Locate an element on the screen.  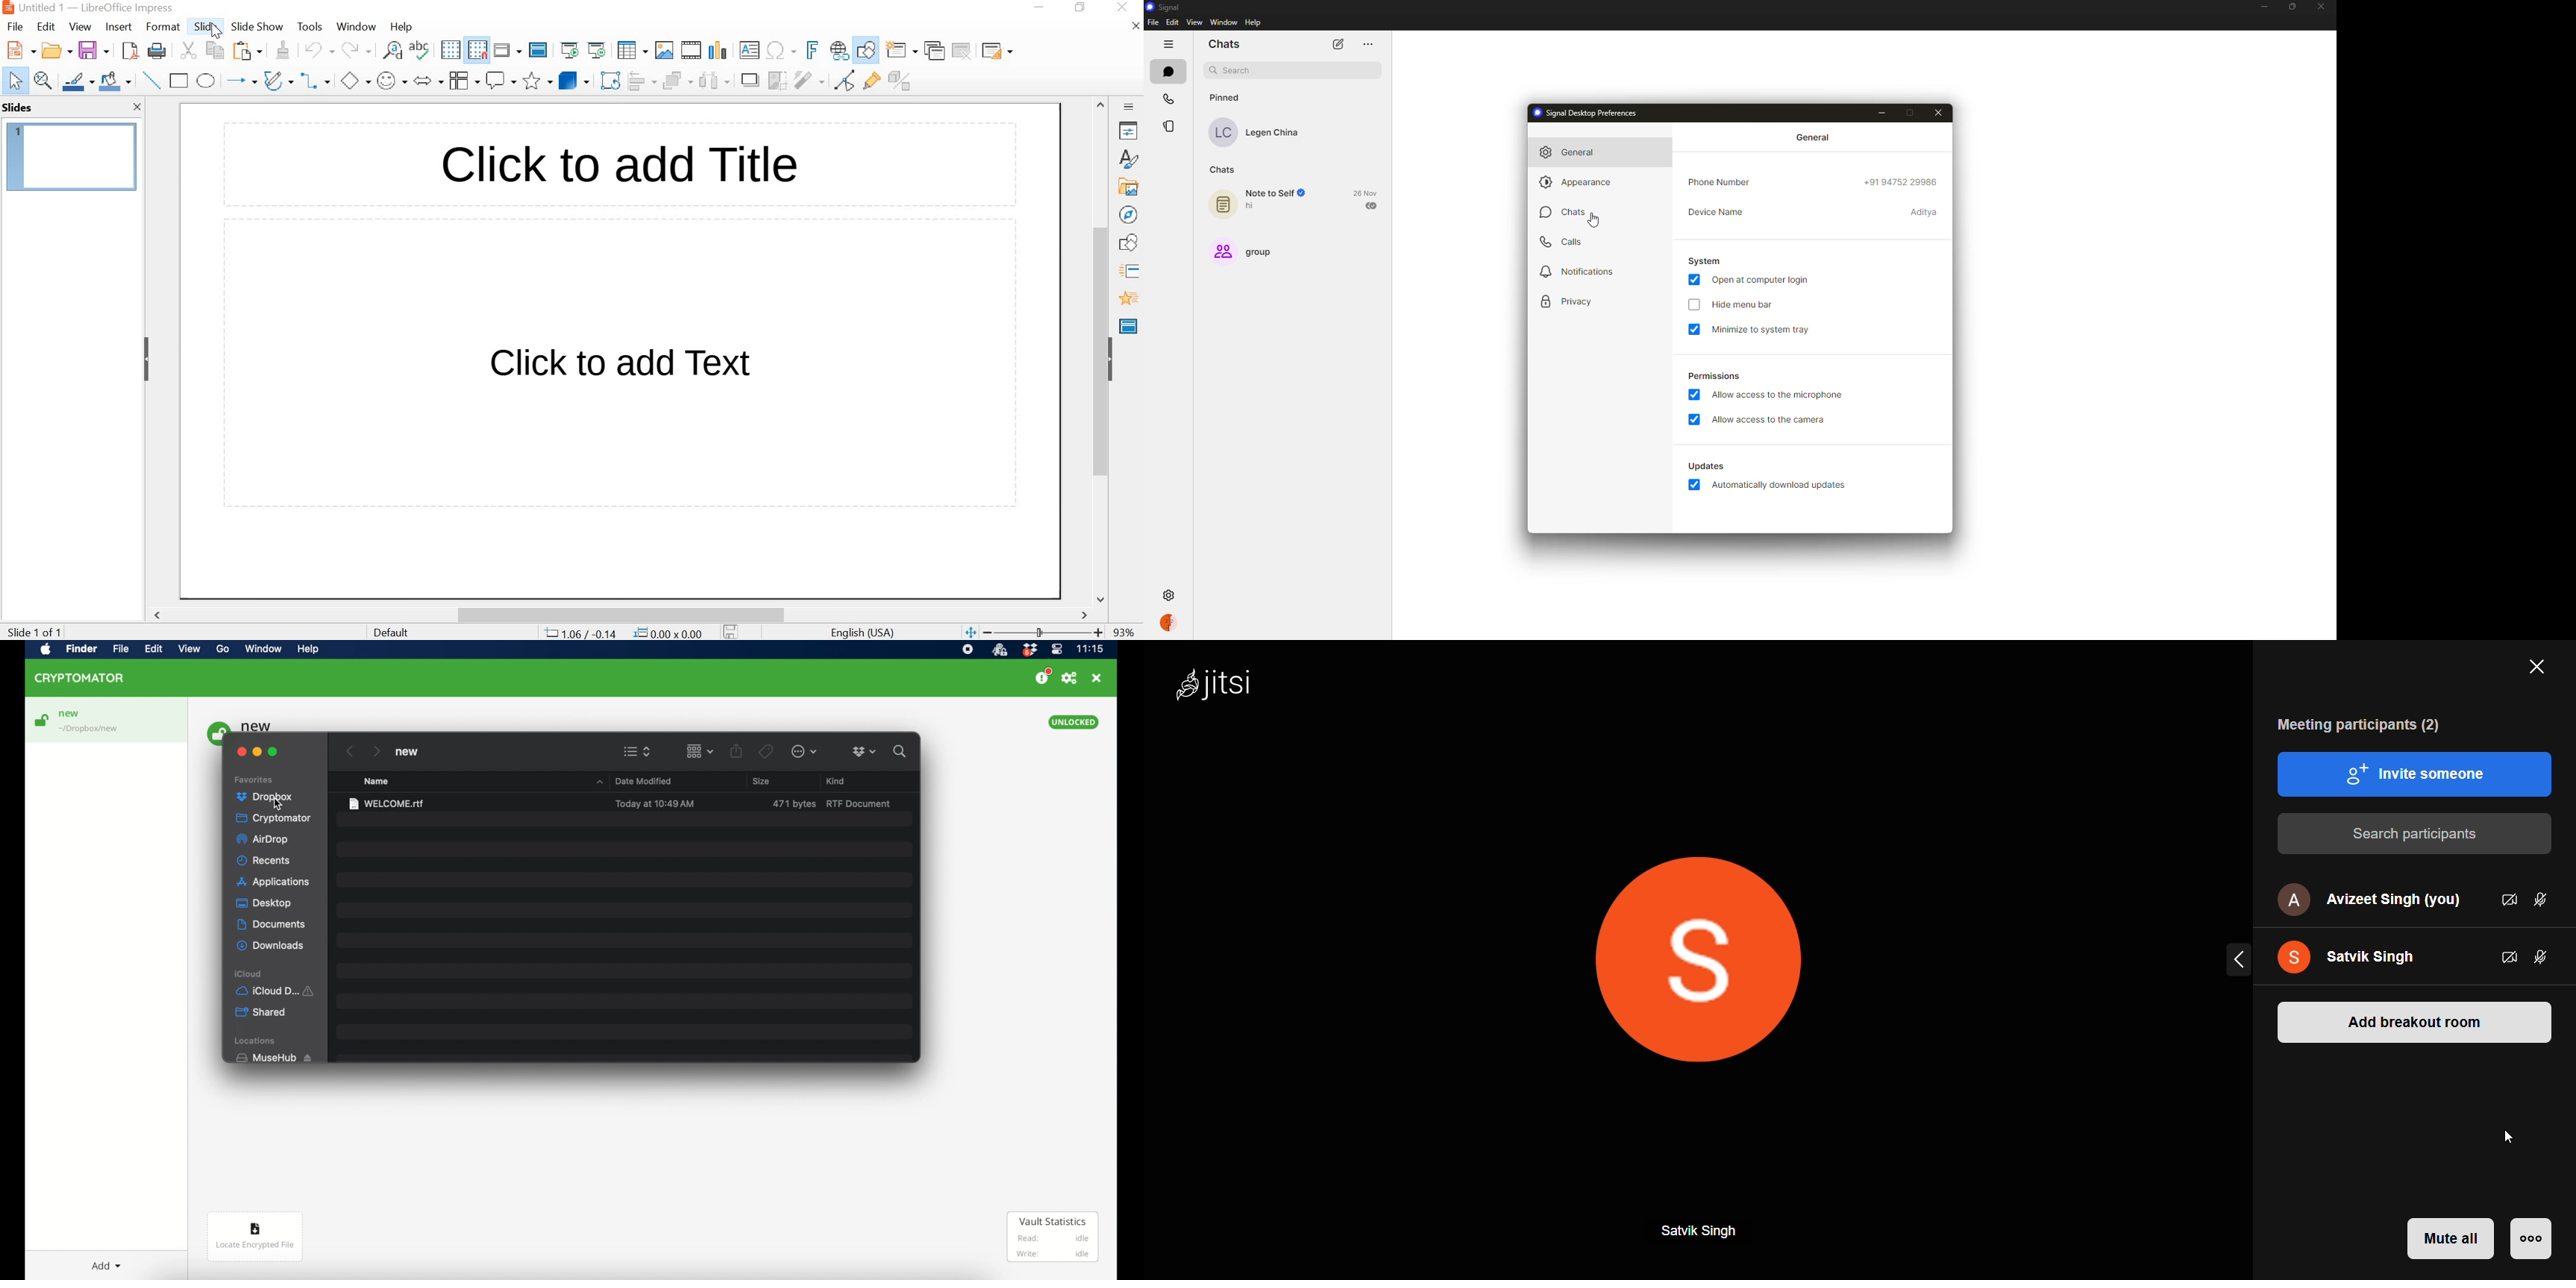
TEXT LANGUAGE is located at coordinates (864, 632).